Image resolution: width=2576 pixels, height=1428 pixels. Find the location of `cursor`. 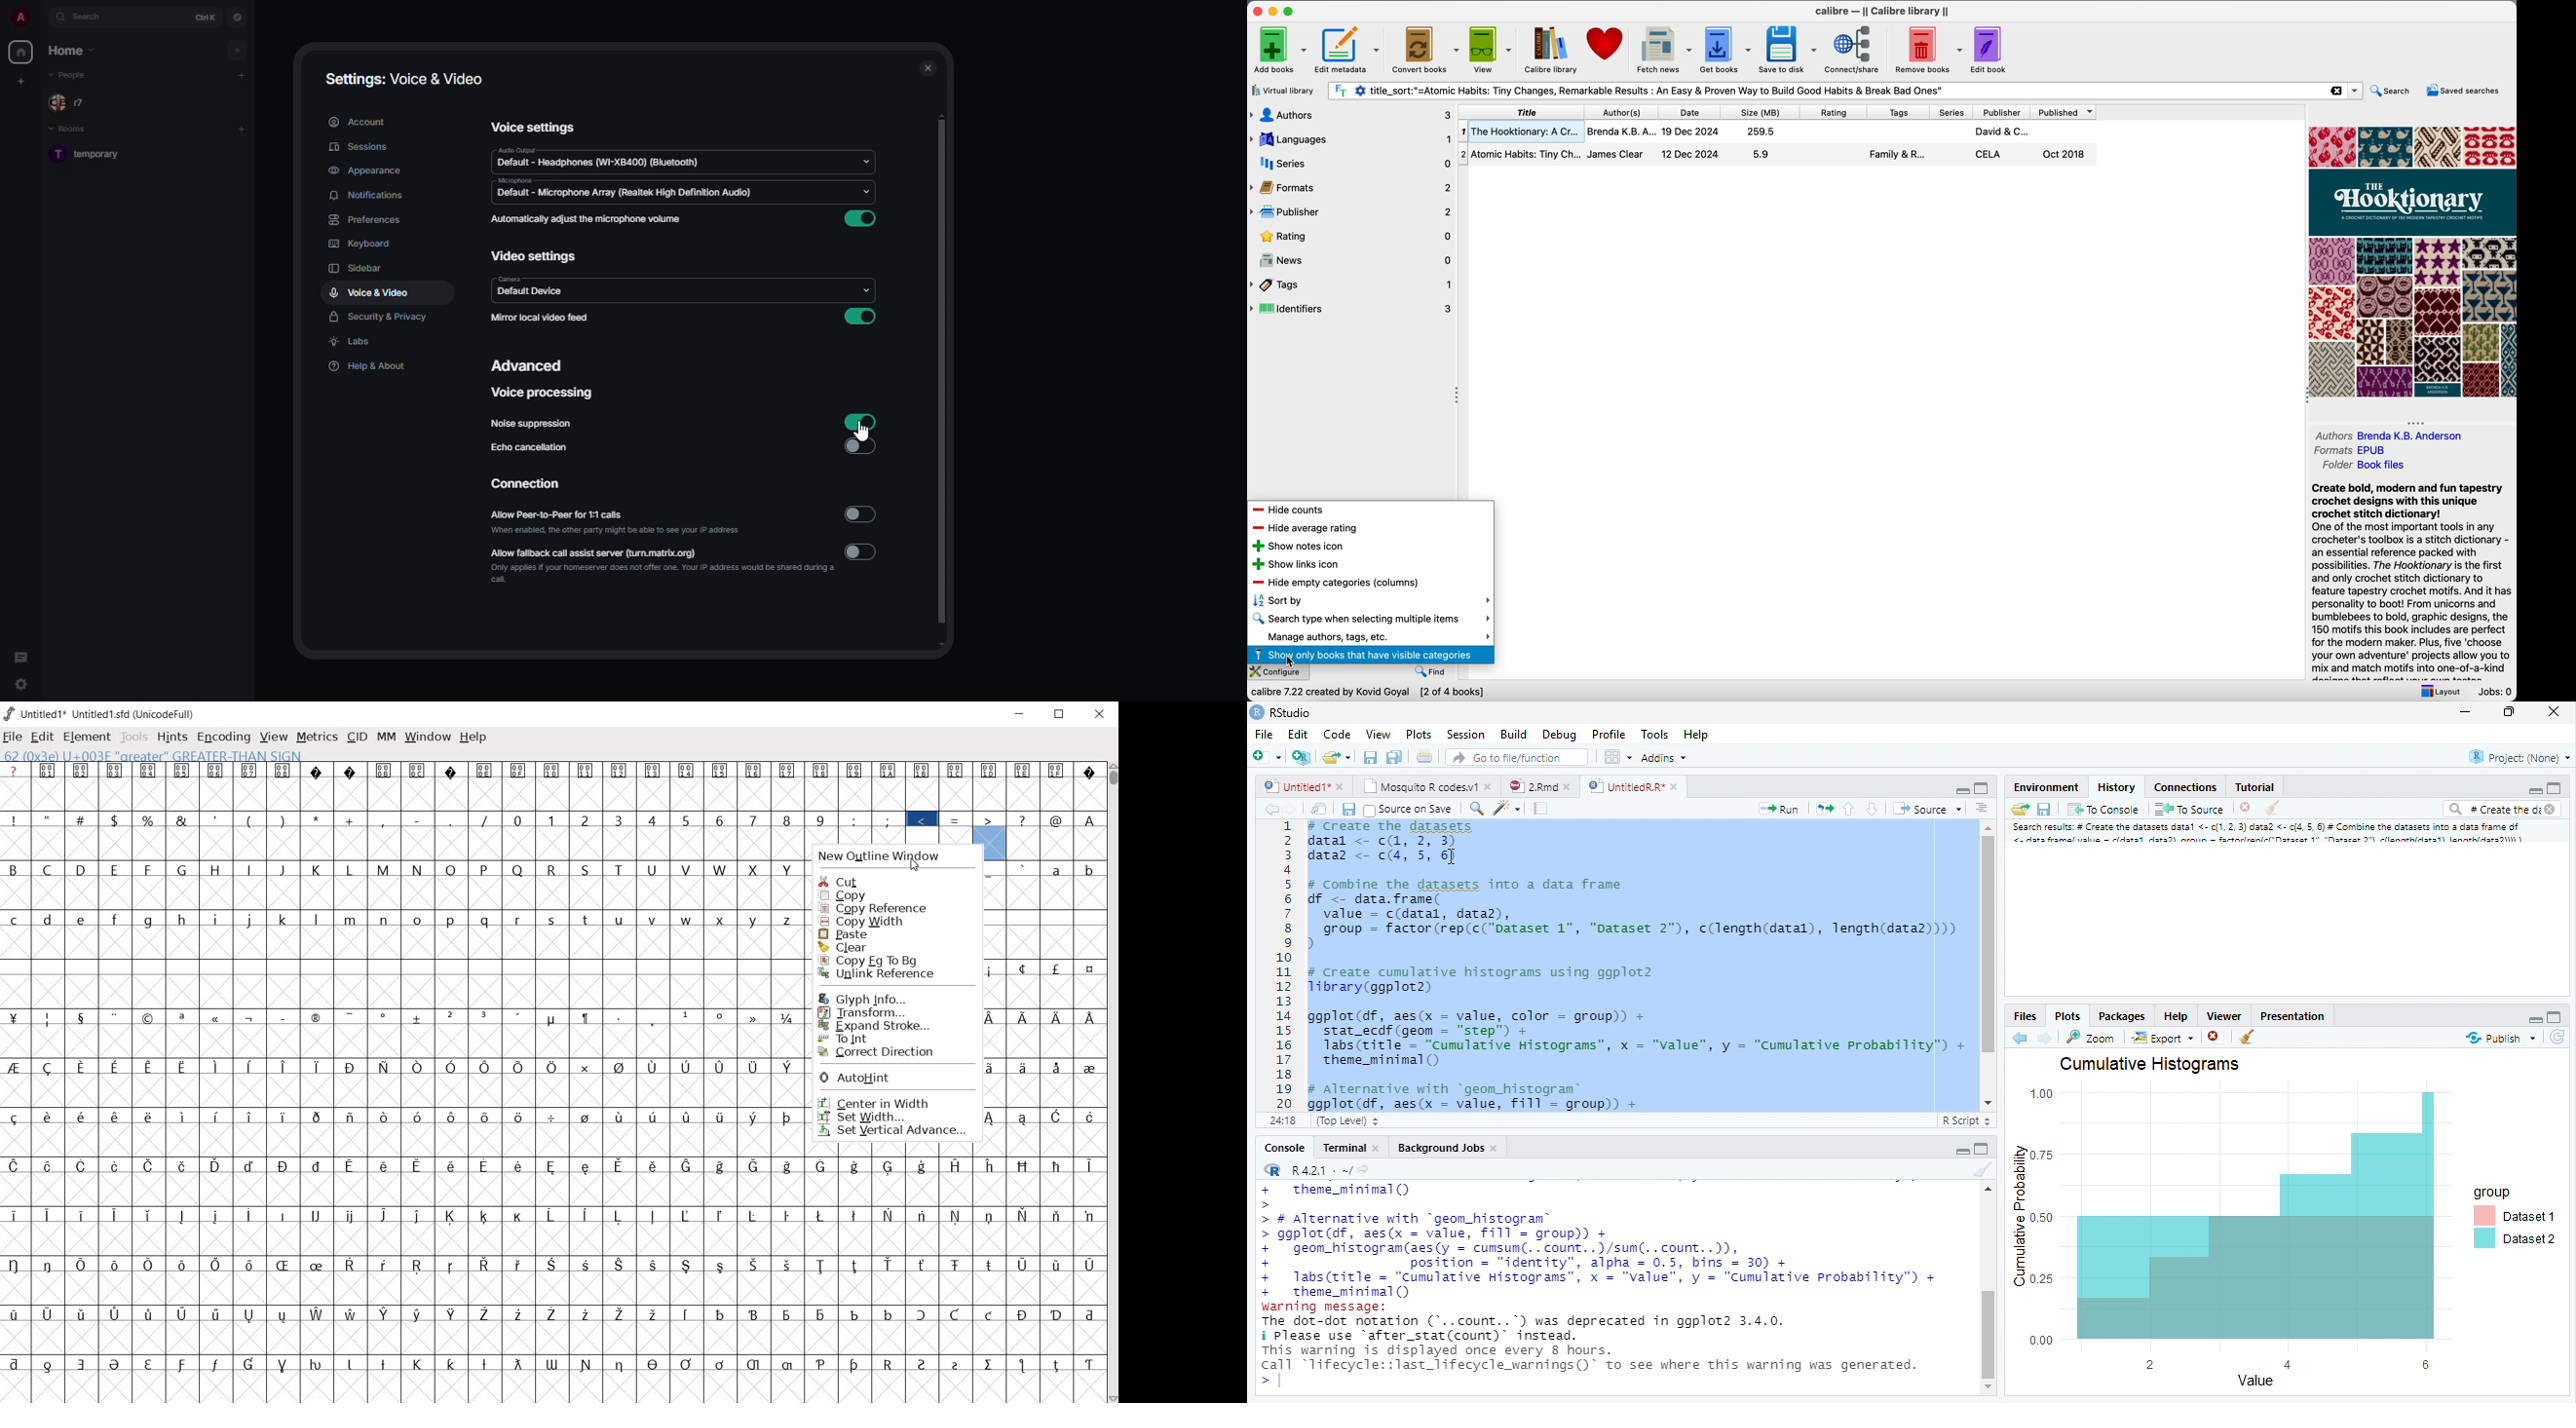

cursor is located at coordinates (1294, 663).